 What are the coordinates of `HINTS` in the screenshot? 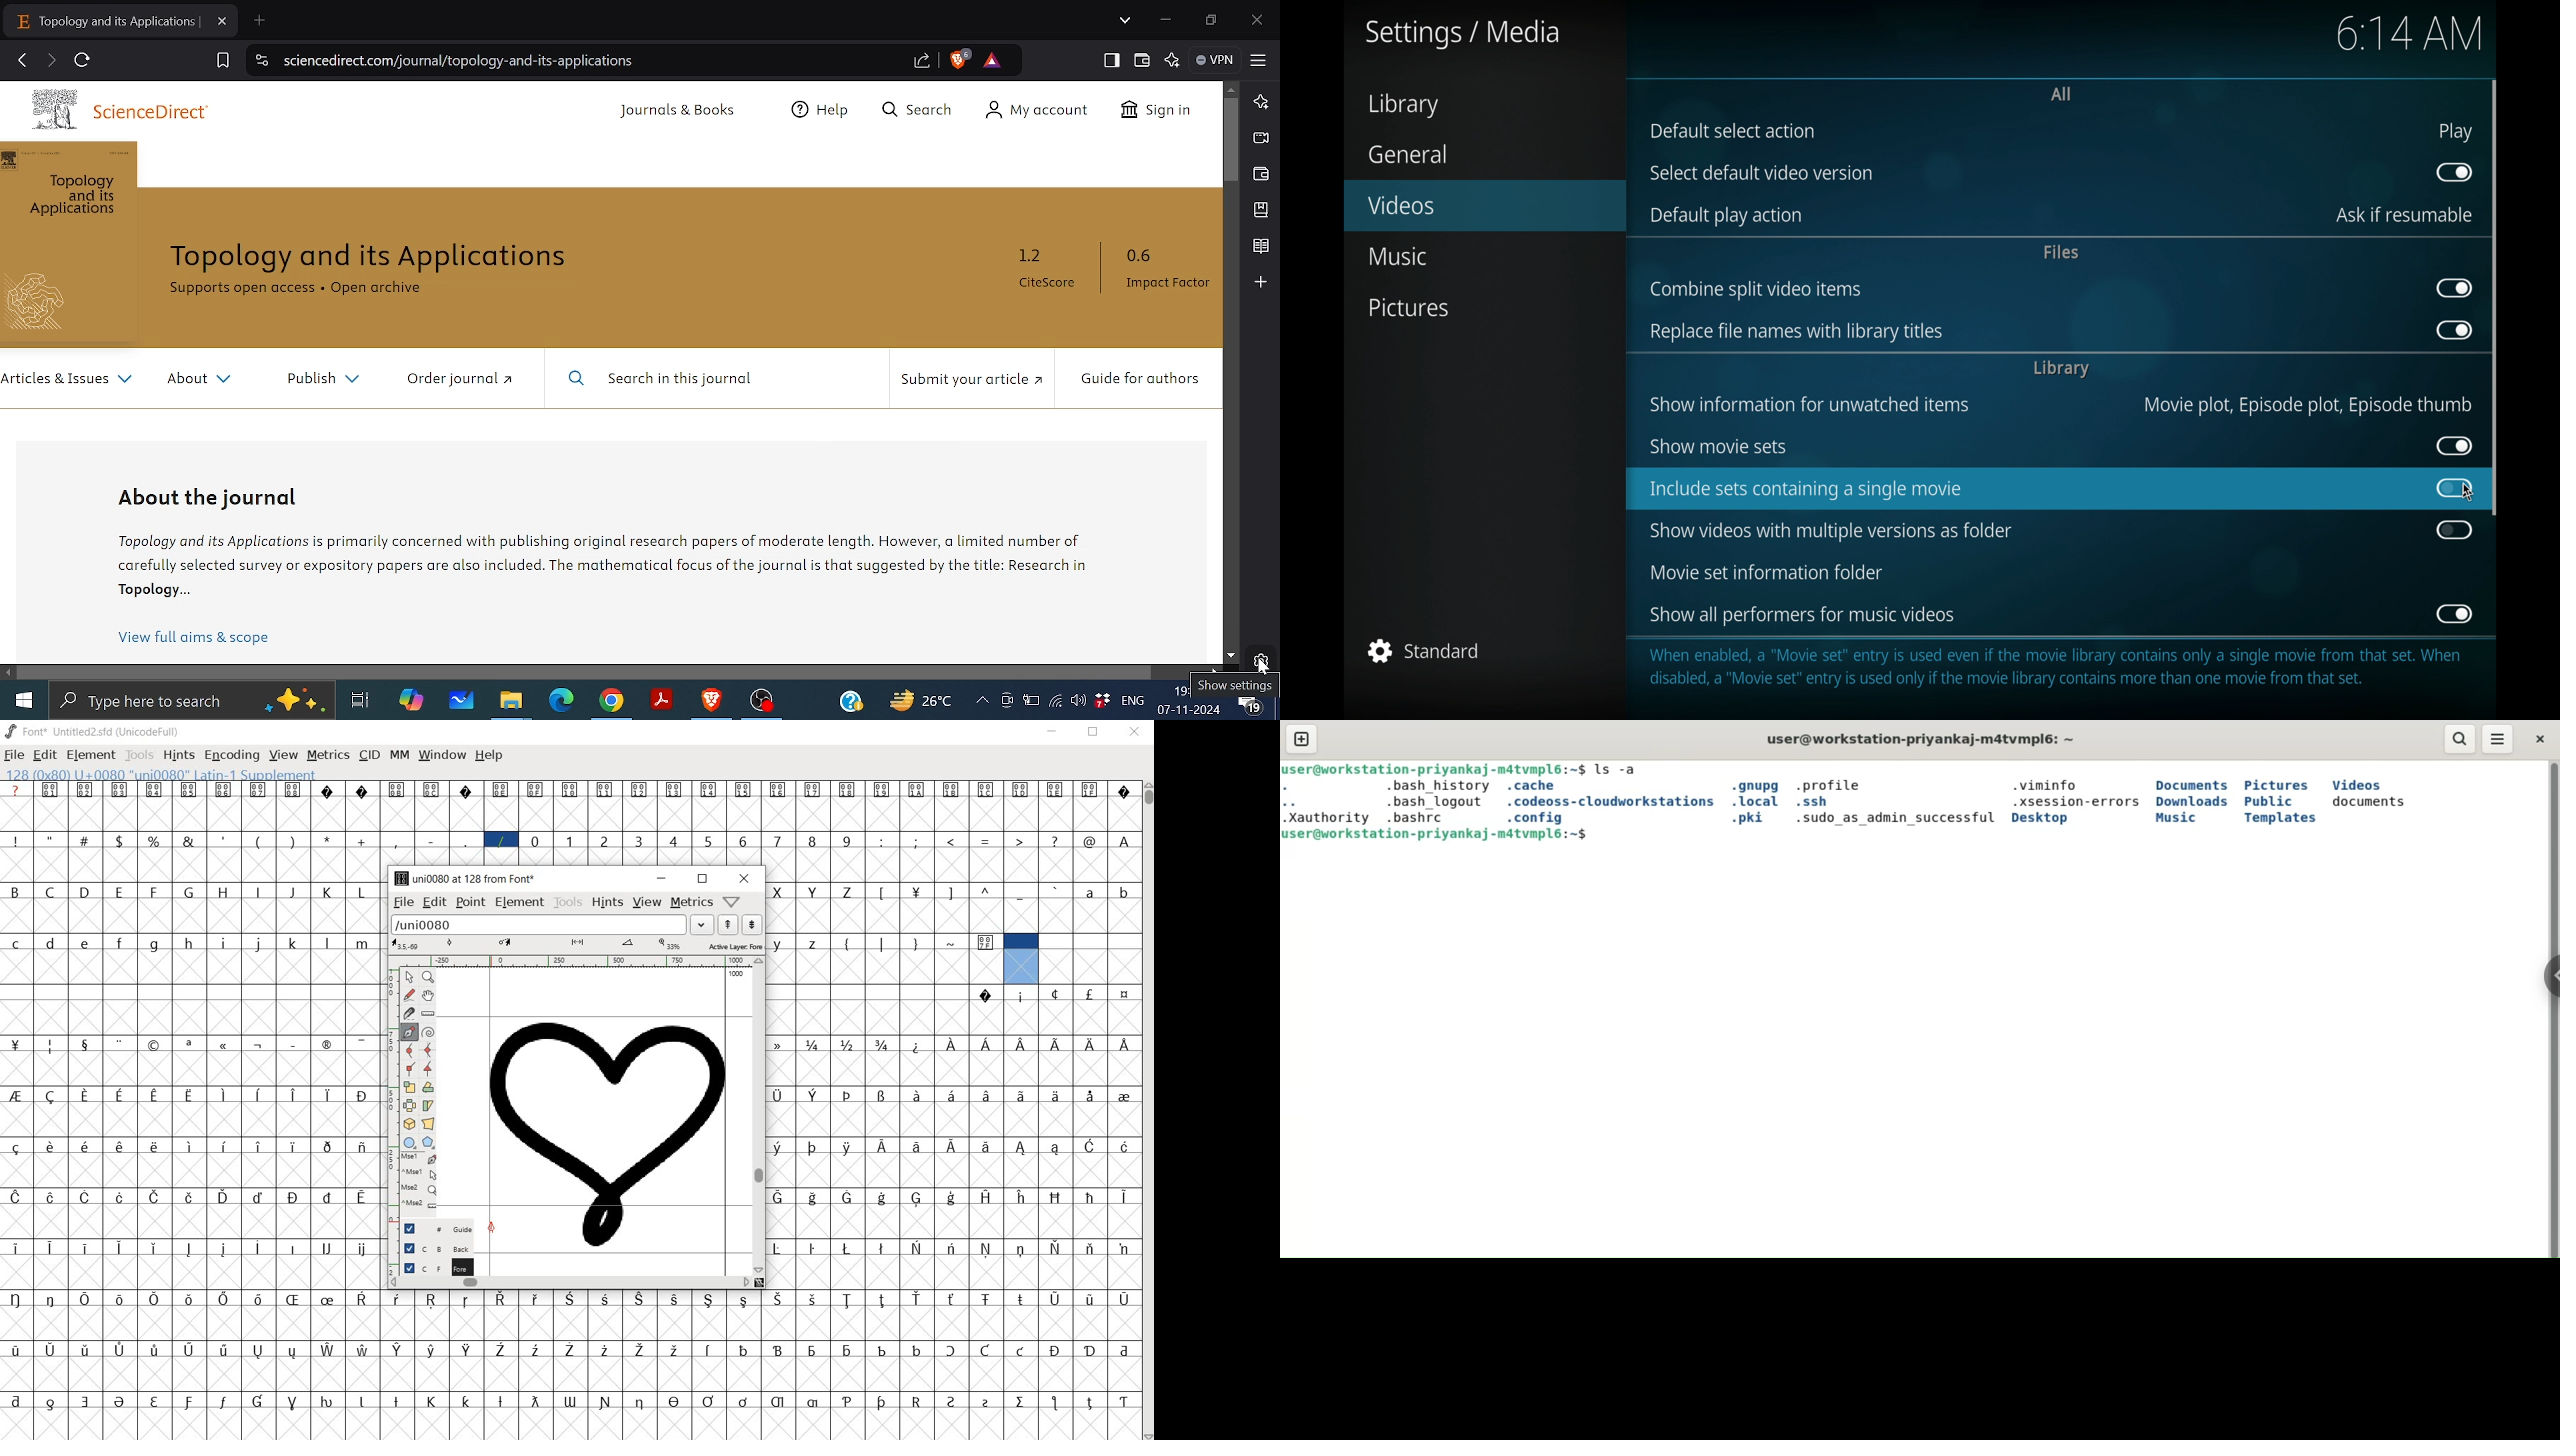 It's located at (178, 755).